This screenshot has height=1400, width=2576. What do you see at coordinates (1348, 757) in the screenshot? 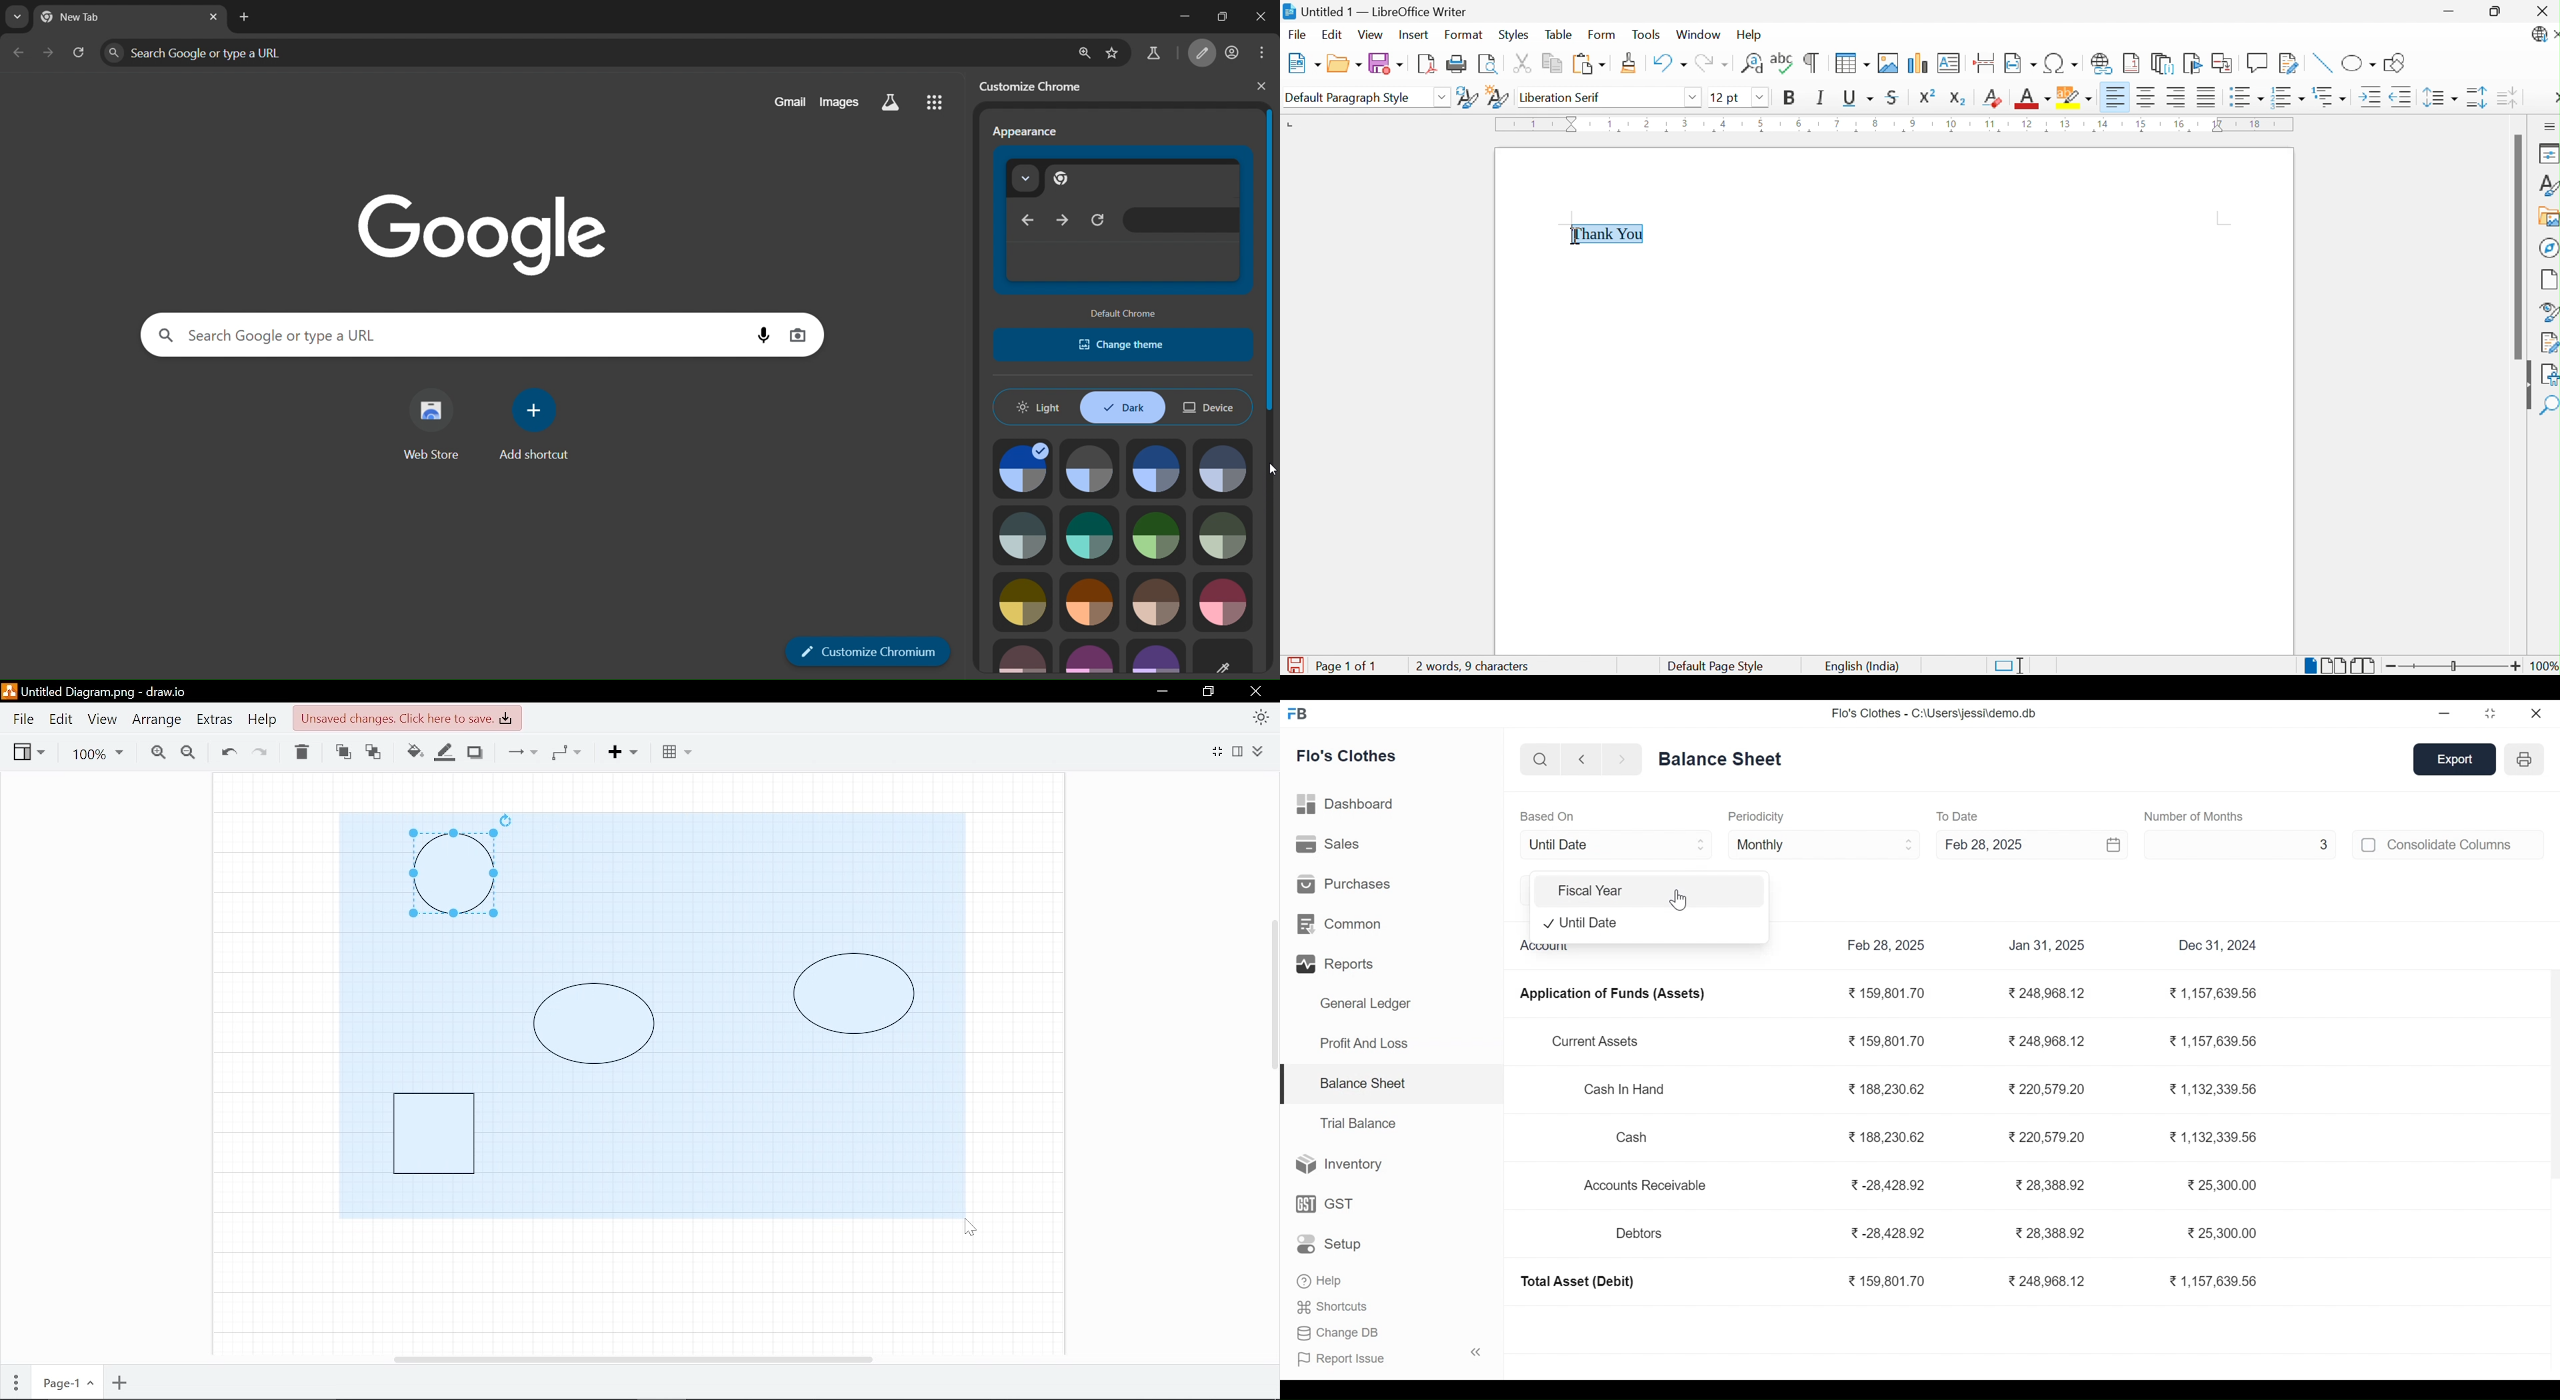
I see `Flo's Clothes` at bounding box center [1348, 757].